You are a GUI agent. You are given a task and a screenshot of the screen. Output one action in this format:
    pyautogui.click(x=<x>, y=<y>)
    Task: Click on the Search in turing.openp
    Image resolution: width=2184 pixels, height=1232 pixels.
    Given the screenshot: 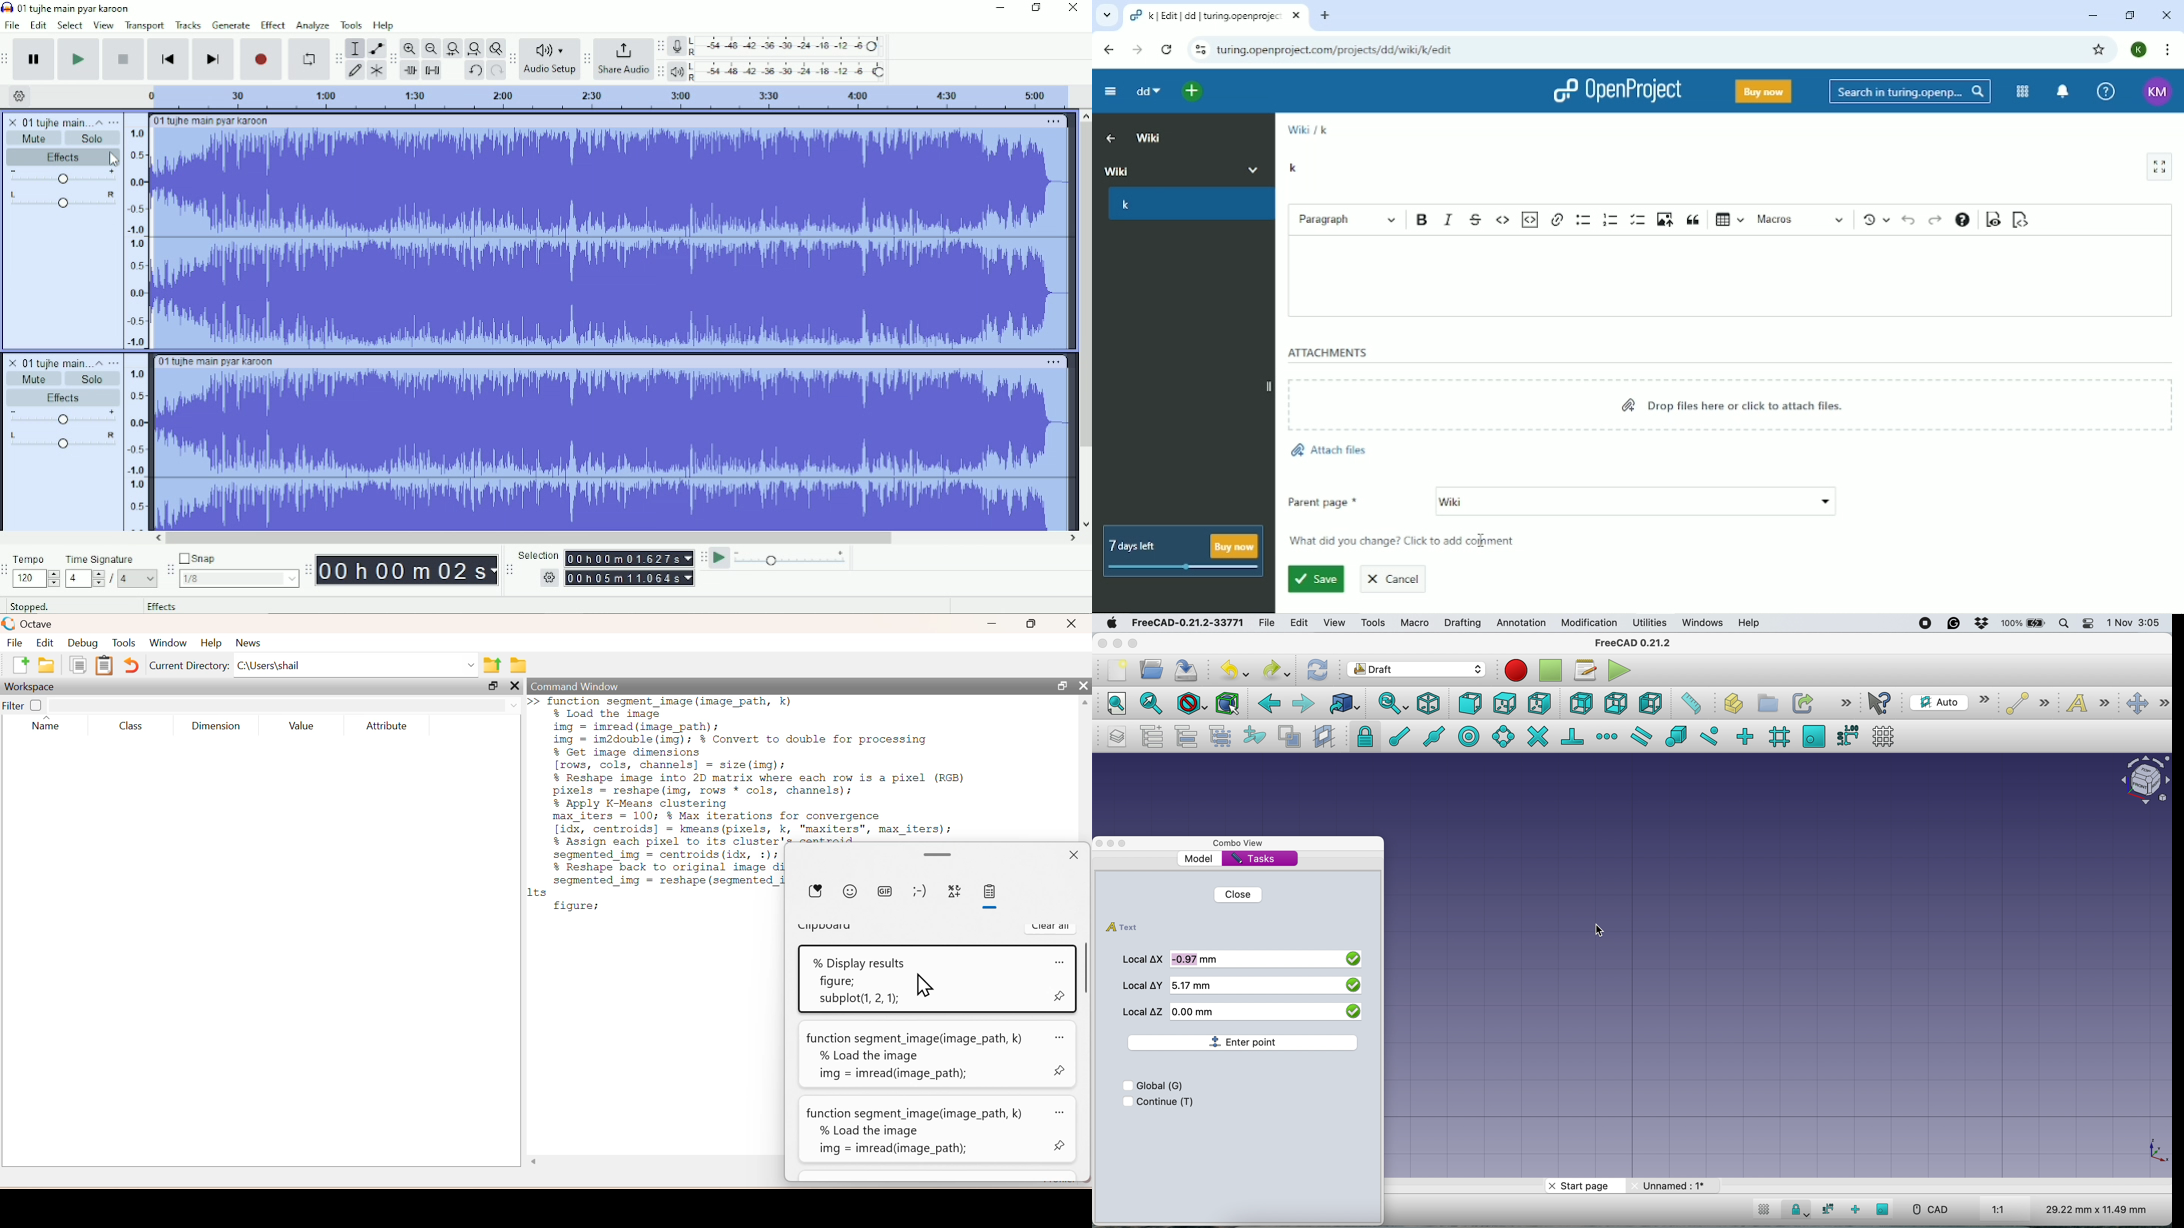 What is the action you would take?
    pyautogui.click(x=1908, y=92)
    